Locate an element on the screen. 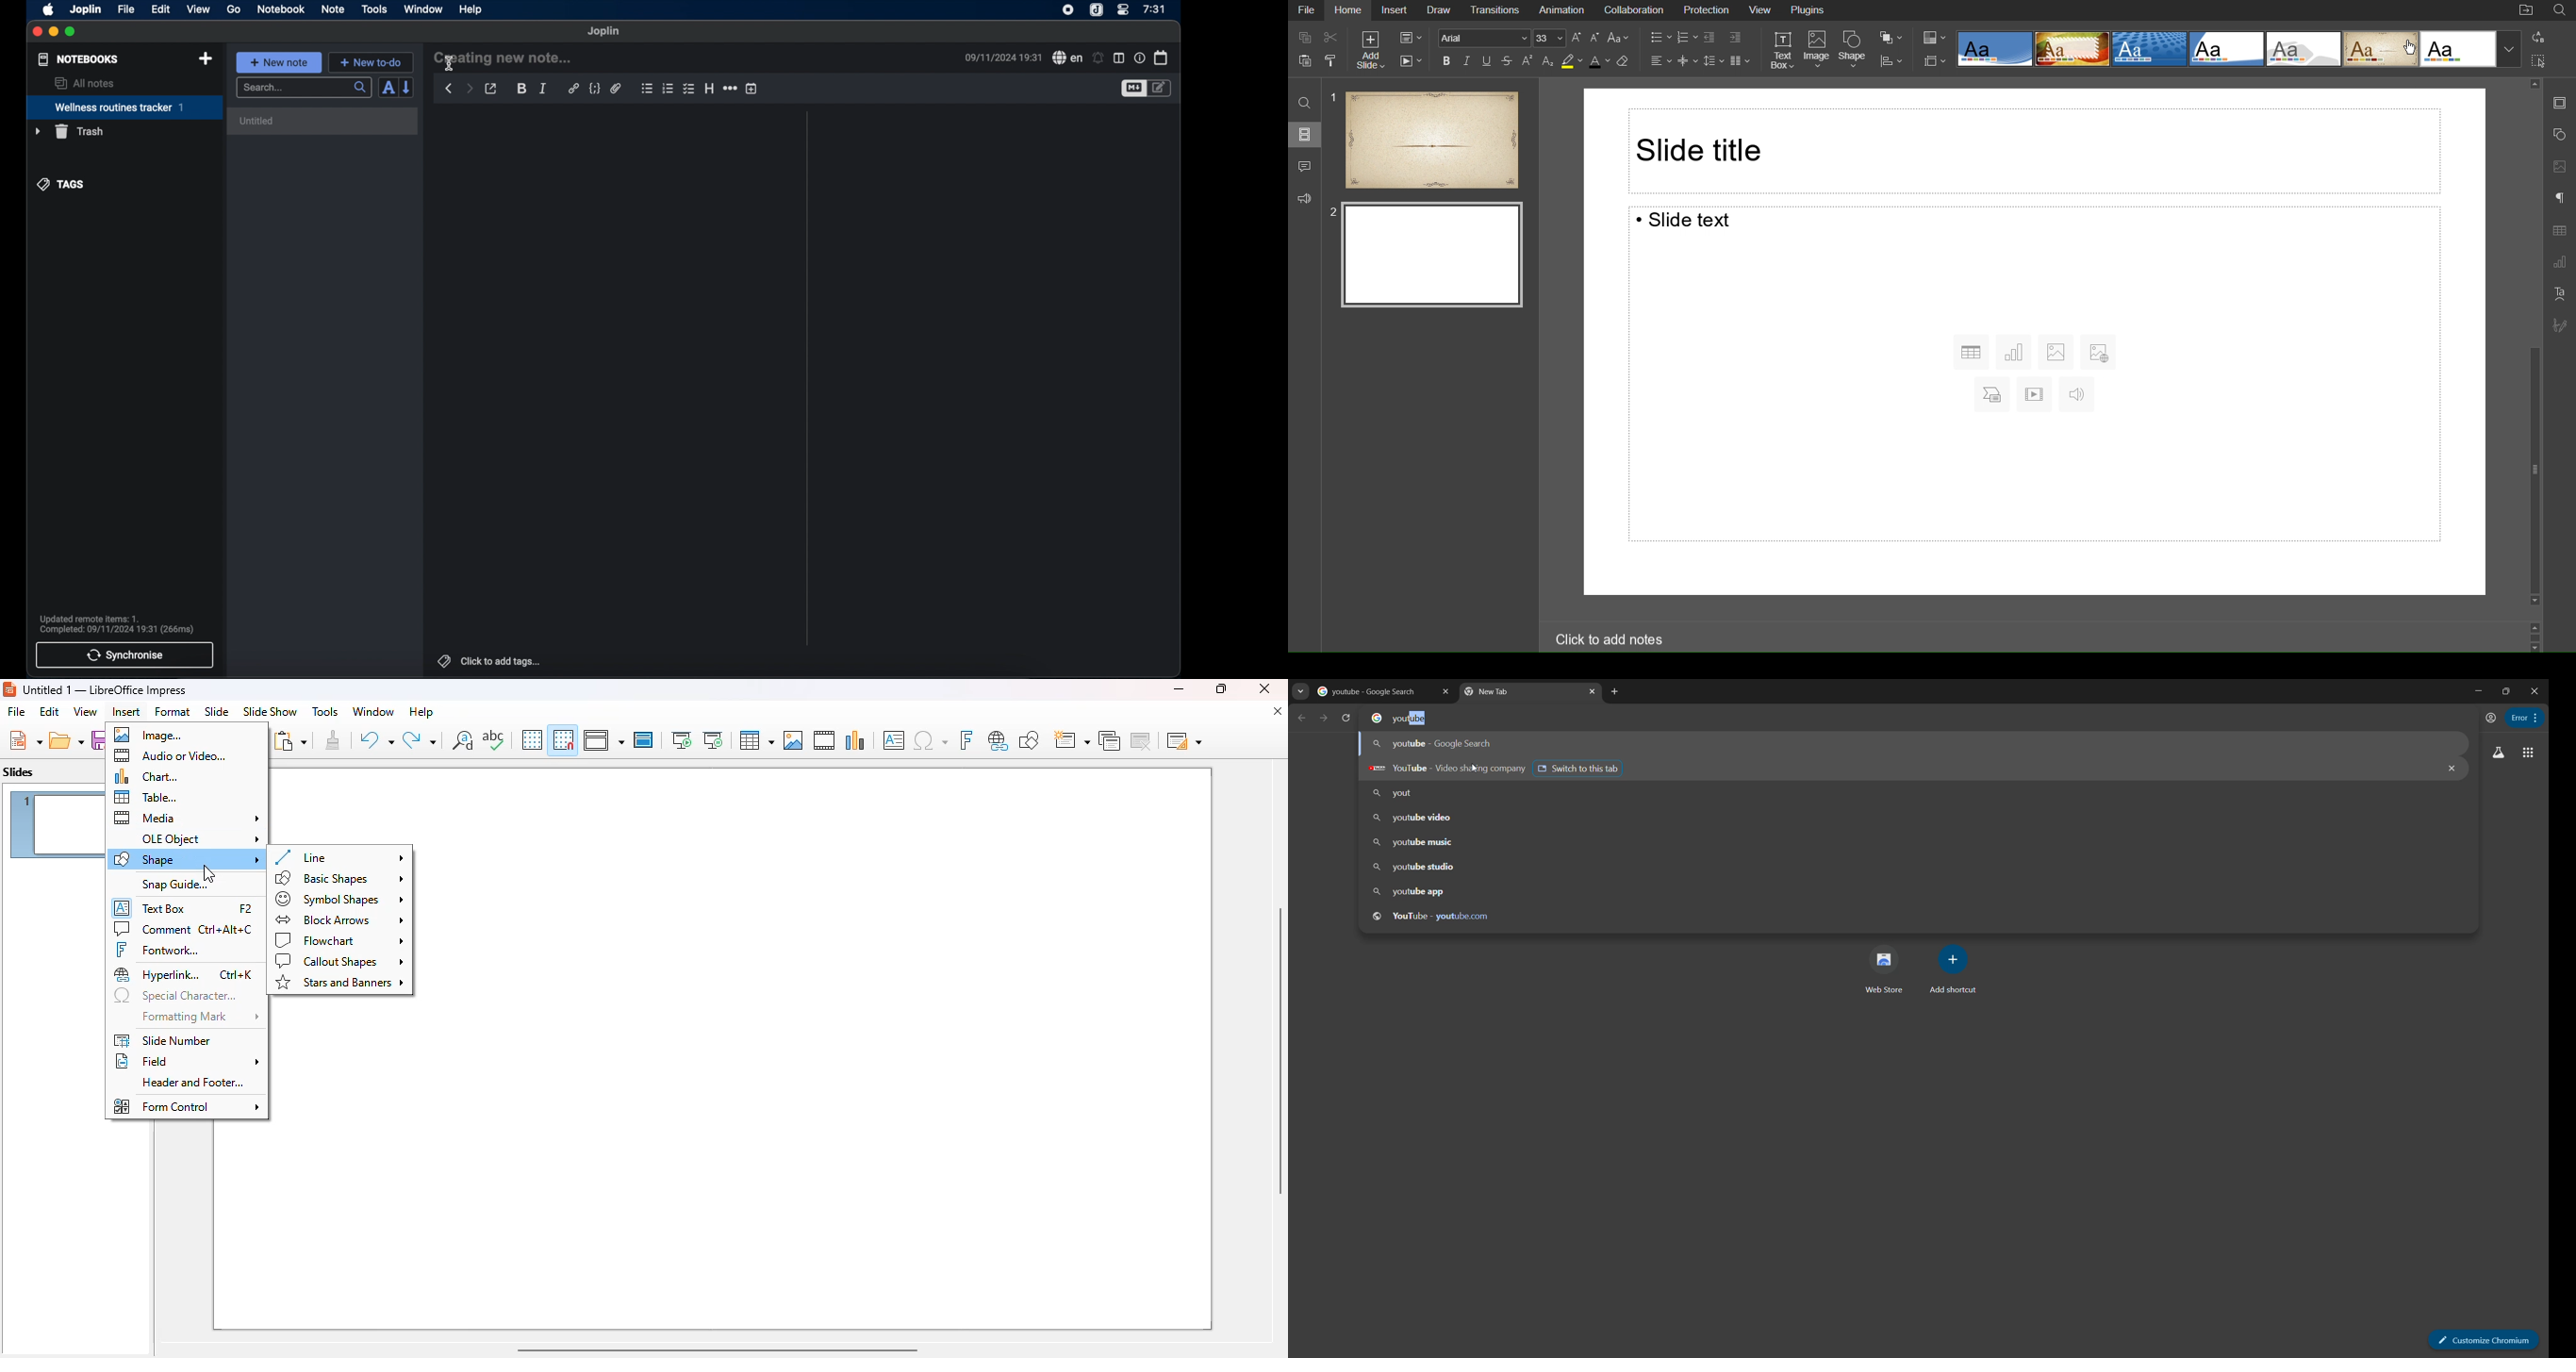  forward is located at coordinates (1322, 717).